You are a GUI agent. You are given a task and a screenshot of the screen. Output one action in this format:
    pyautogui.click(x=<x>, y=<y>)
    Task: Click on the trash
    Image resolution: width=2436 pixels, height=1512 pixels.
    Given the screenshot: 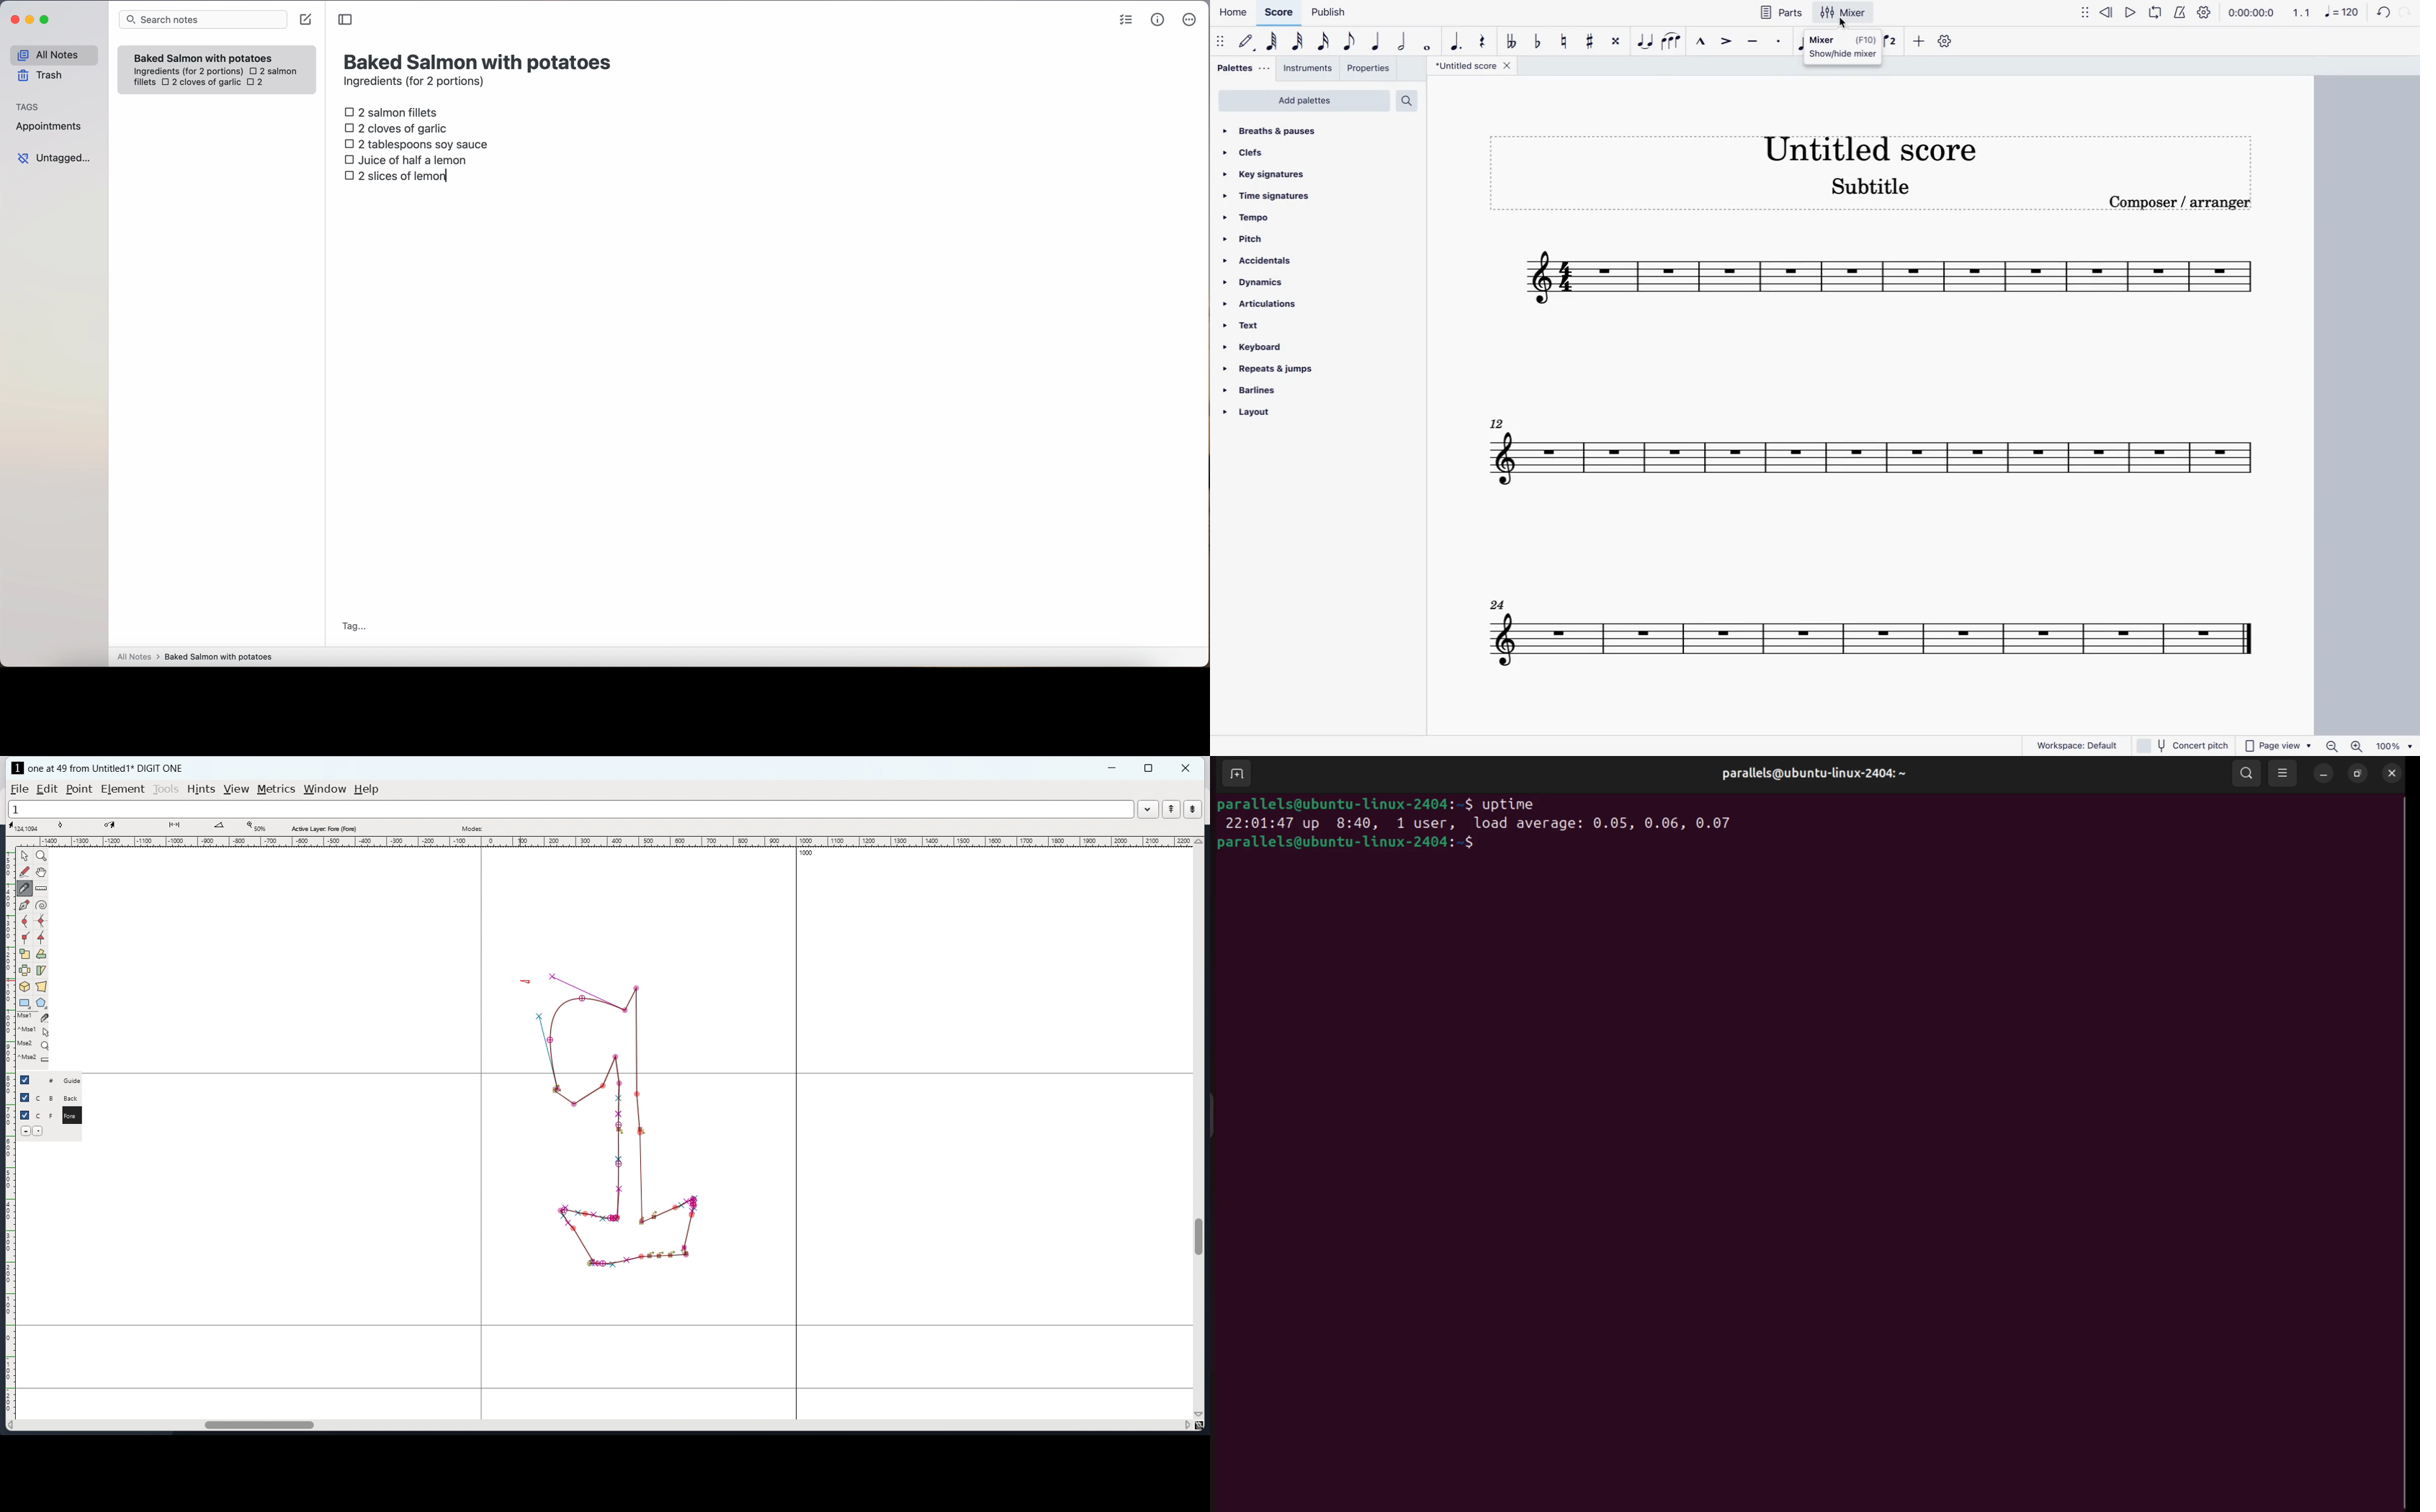 What is the action you would take?
    pyautogui.click(x=43, y=76)
    